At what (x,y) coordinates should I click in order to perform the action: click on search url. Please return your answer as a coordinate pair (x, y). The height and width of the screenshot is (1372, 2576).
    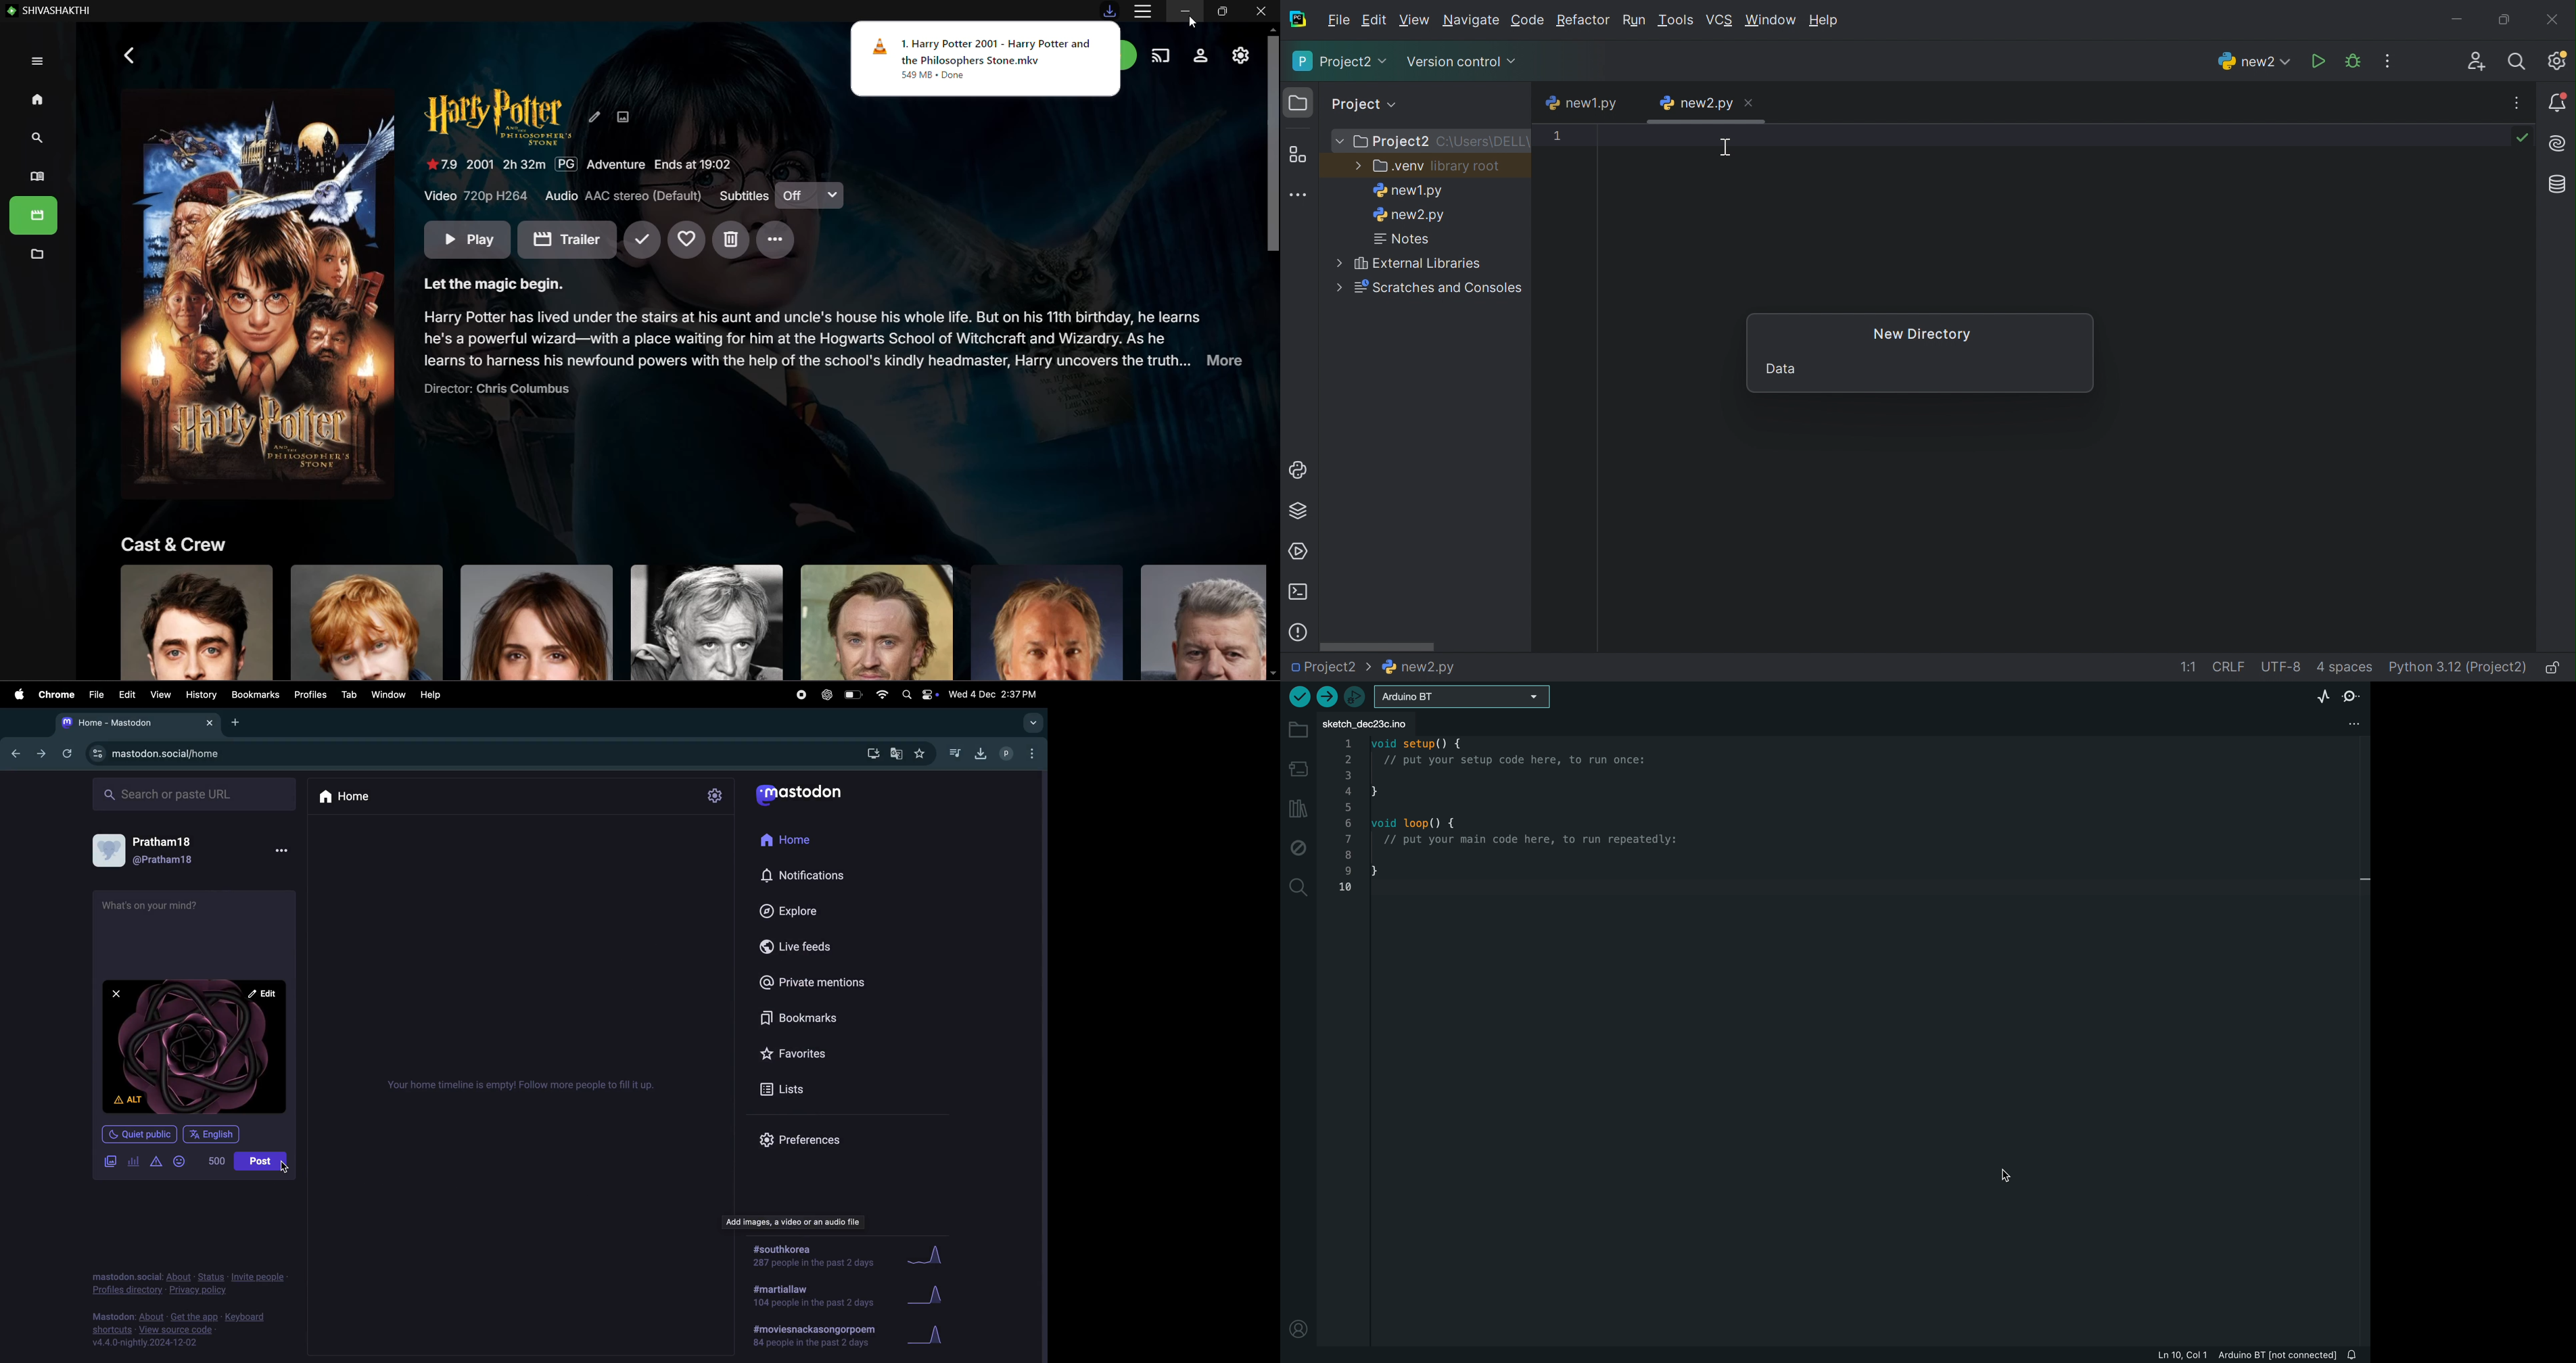
    Looking at the image, I should click on (195, 792).